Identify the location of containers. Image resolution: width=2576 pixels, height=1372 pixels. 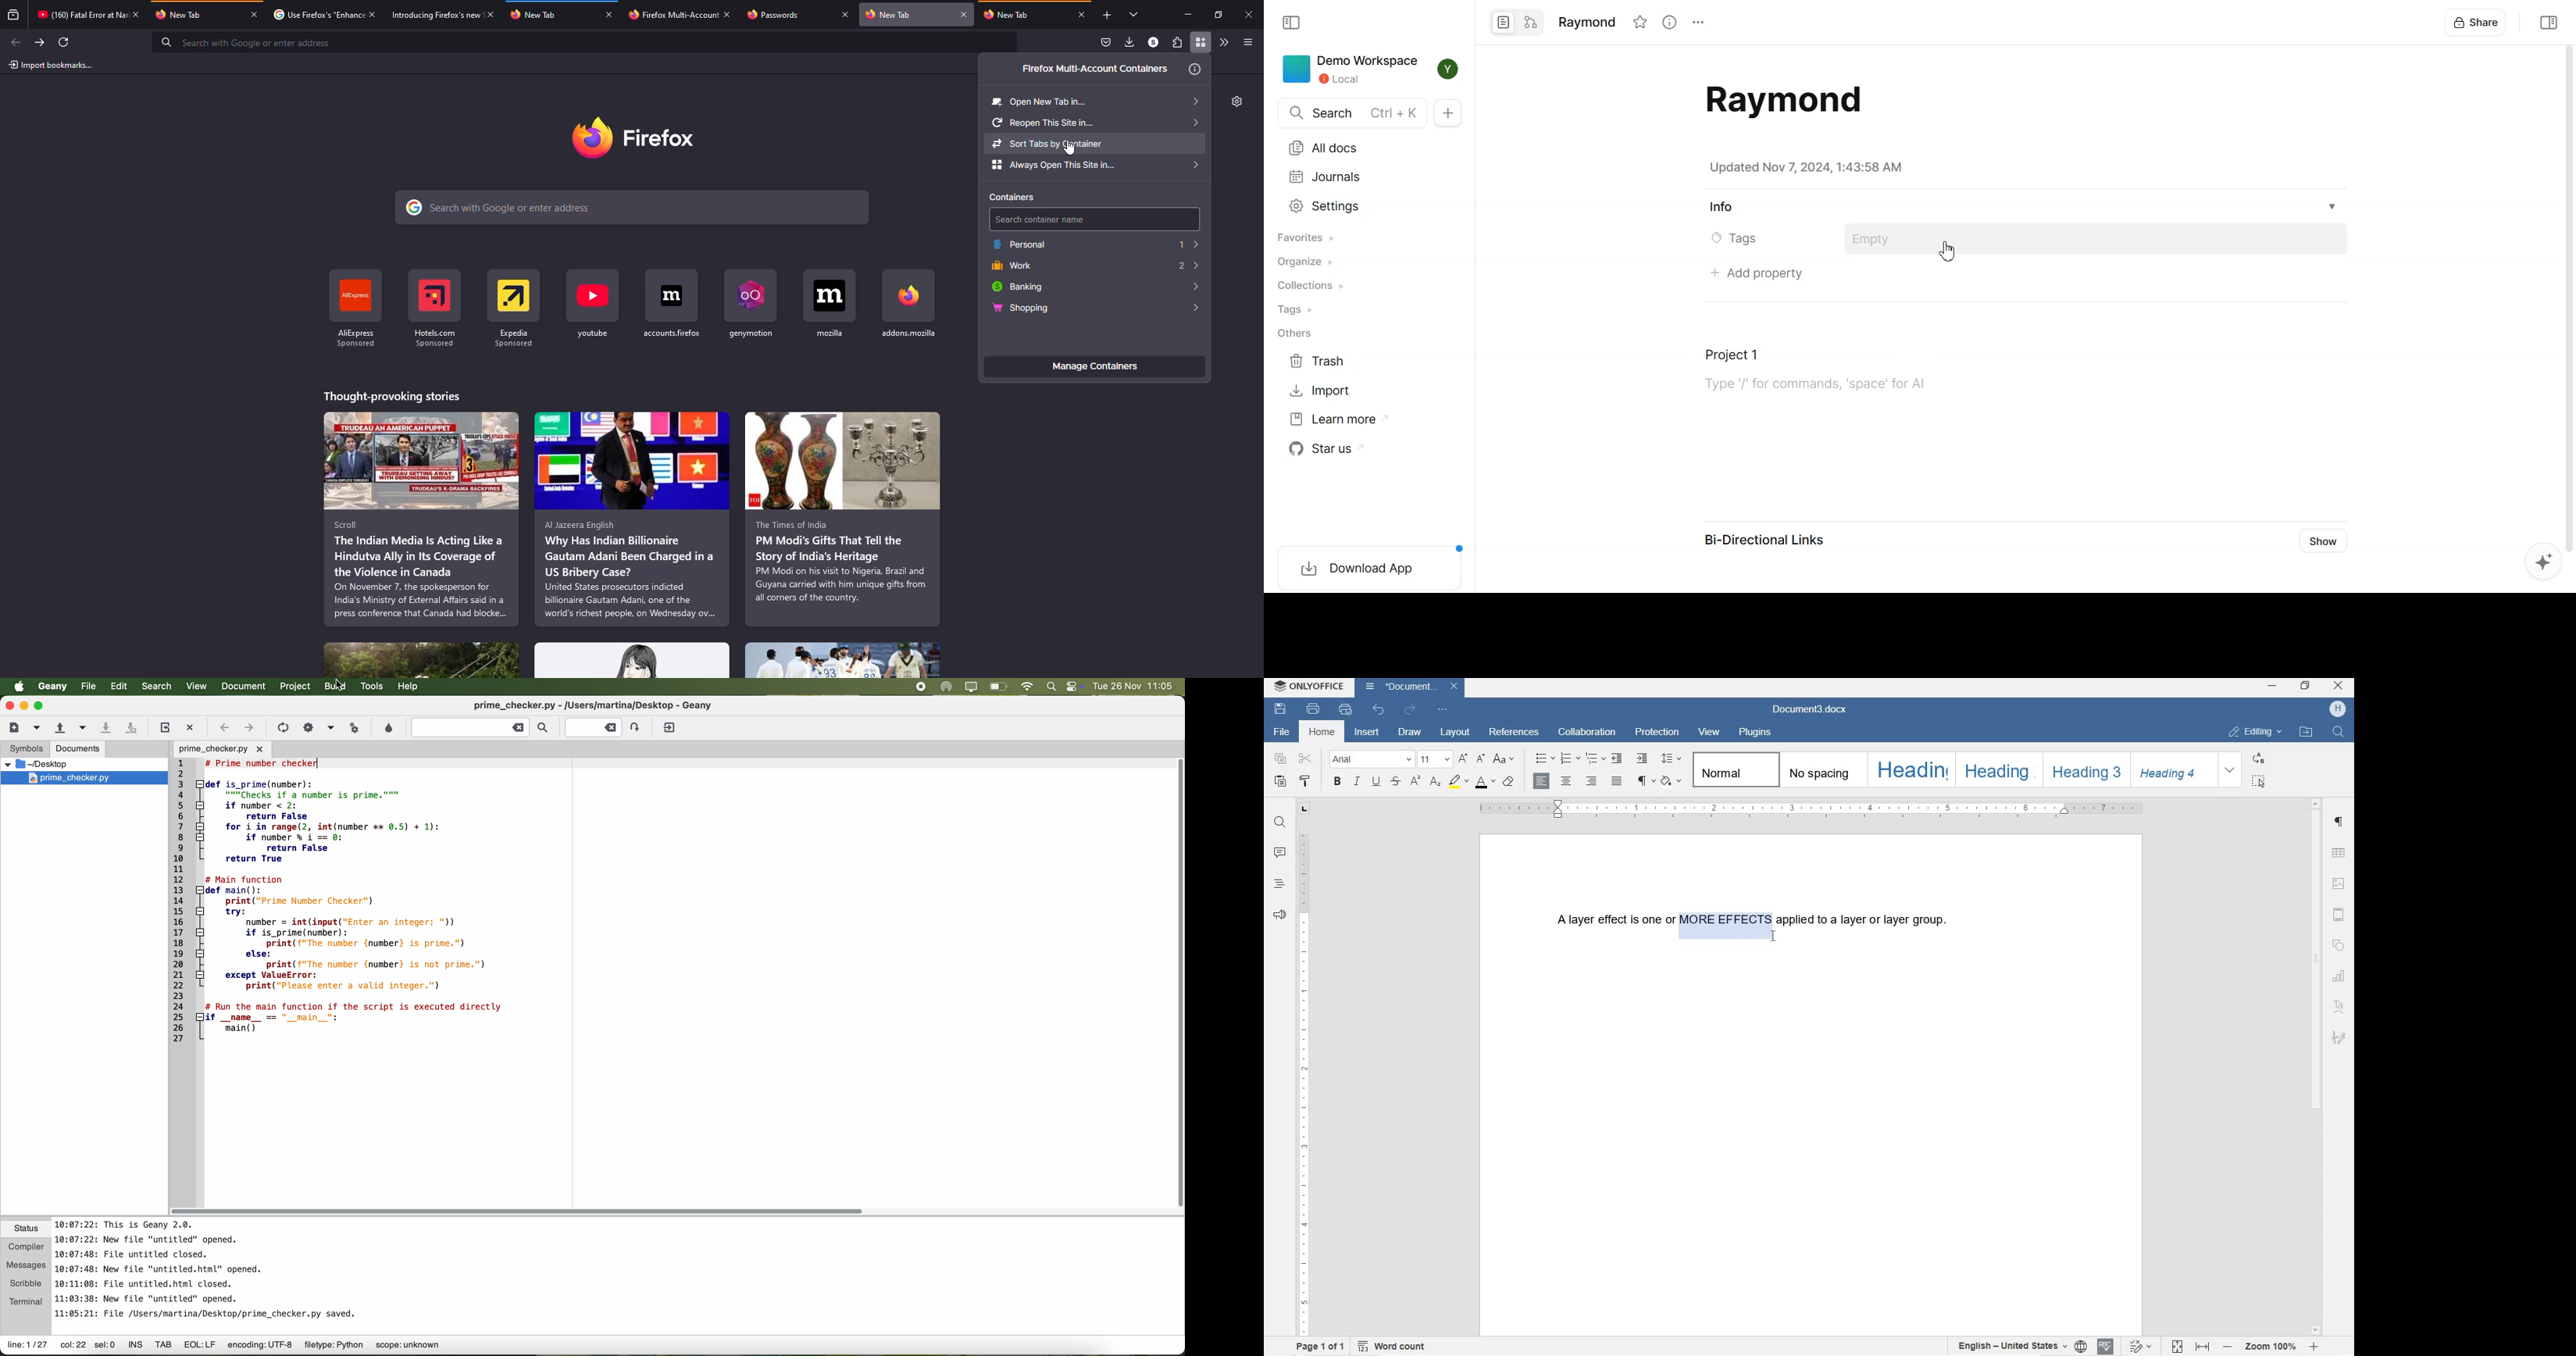
(1017, 197).